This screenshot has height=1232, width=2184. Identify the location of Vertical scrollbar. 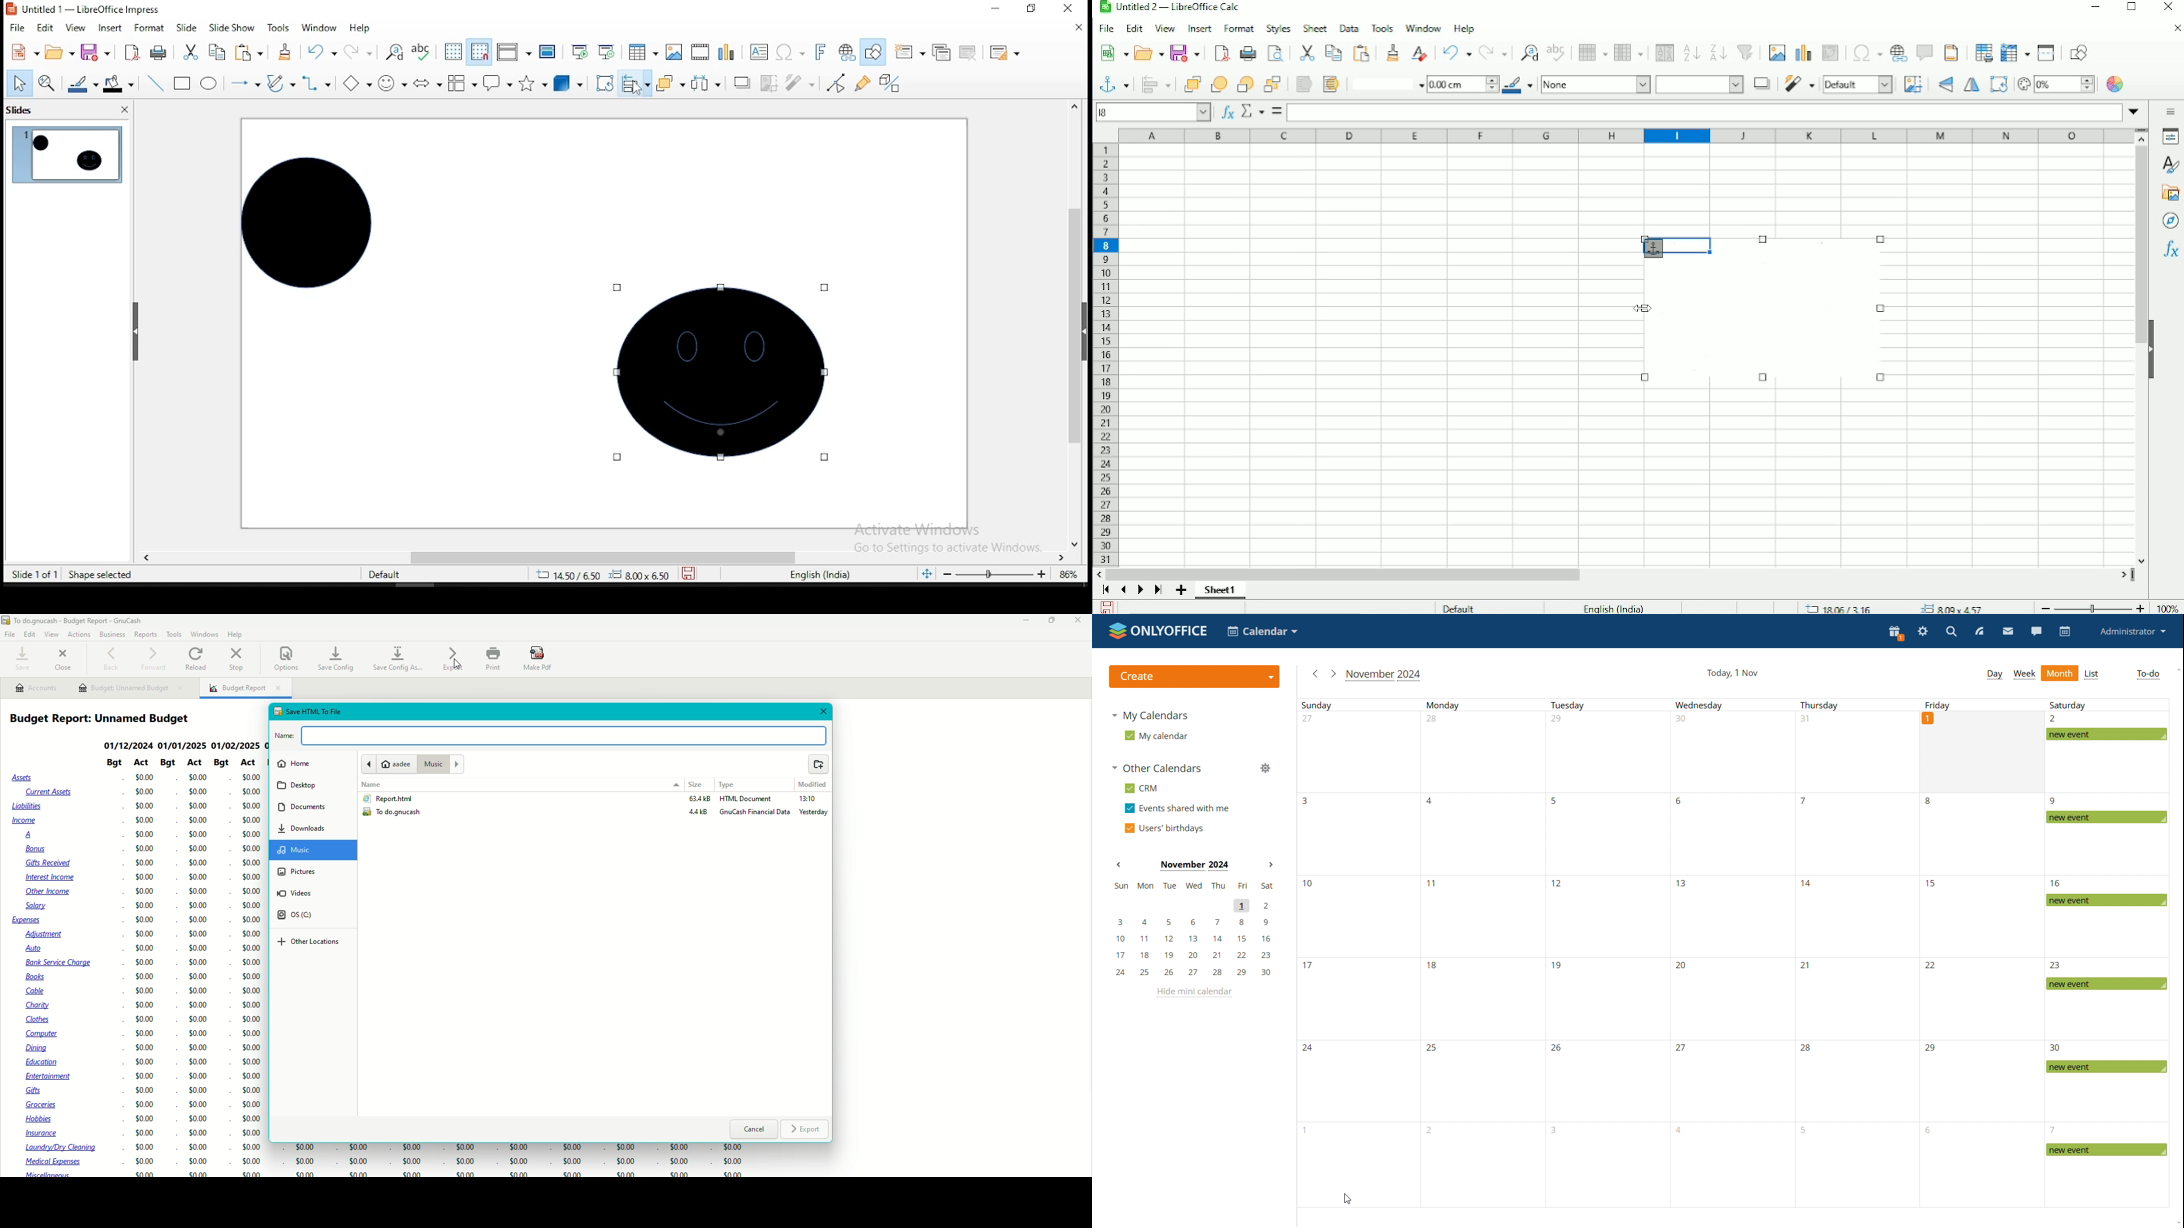
(2140, 246).